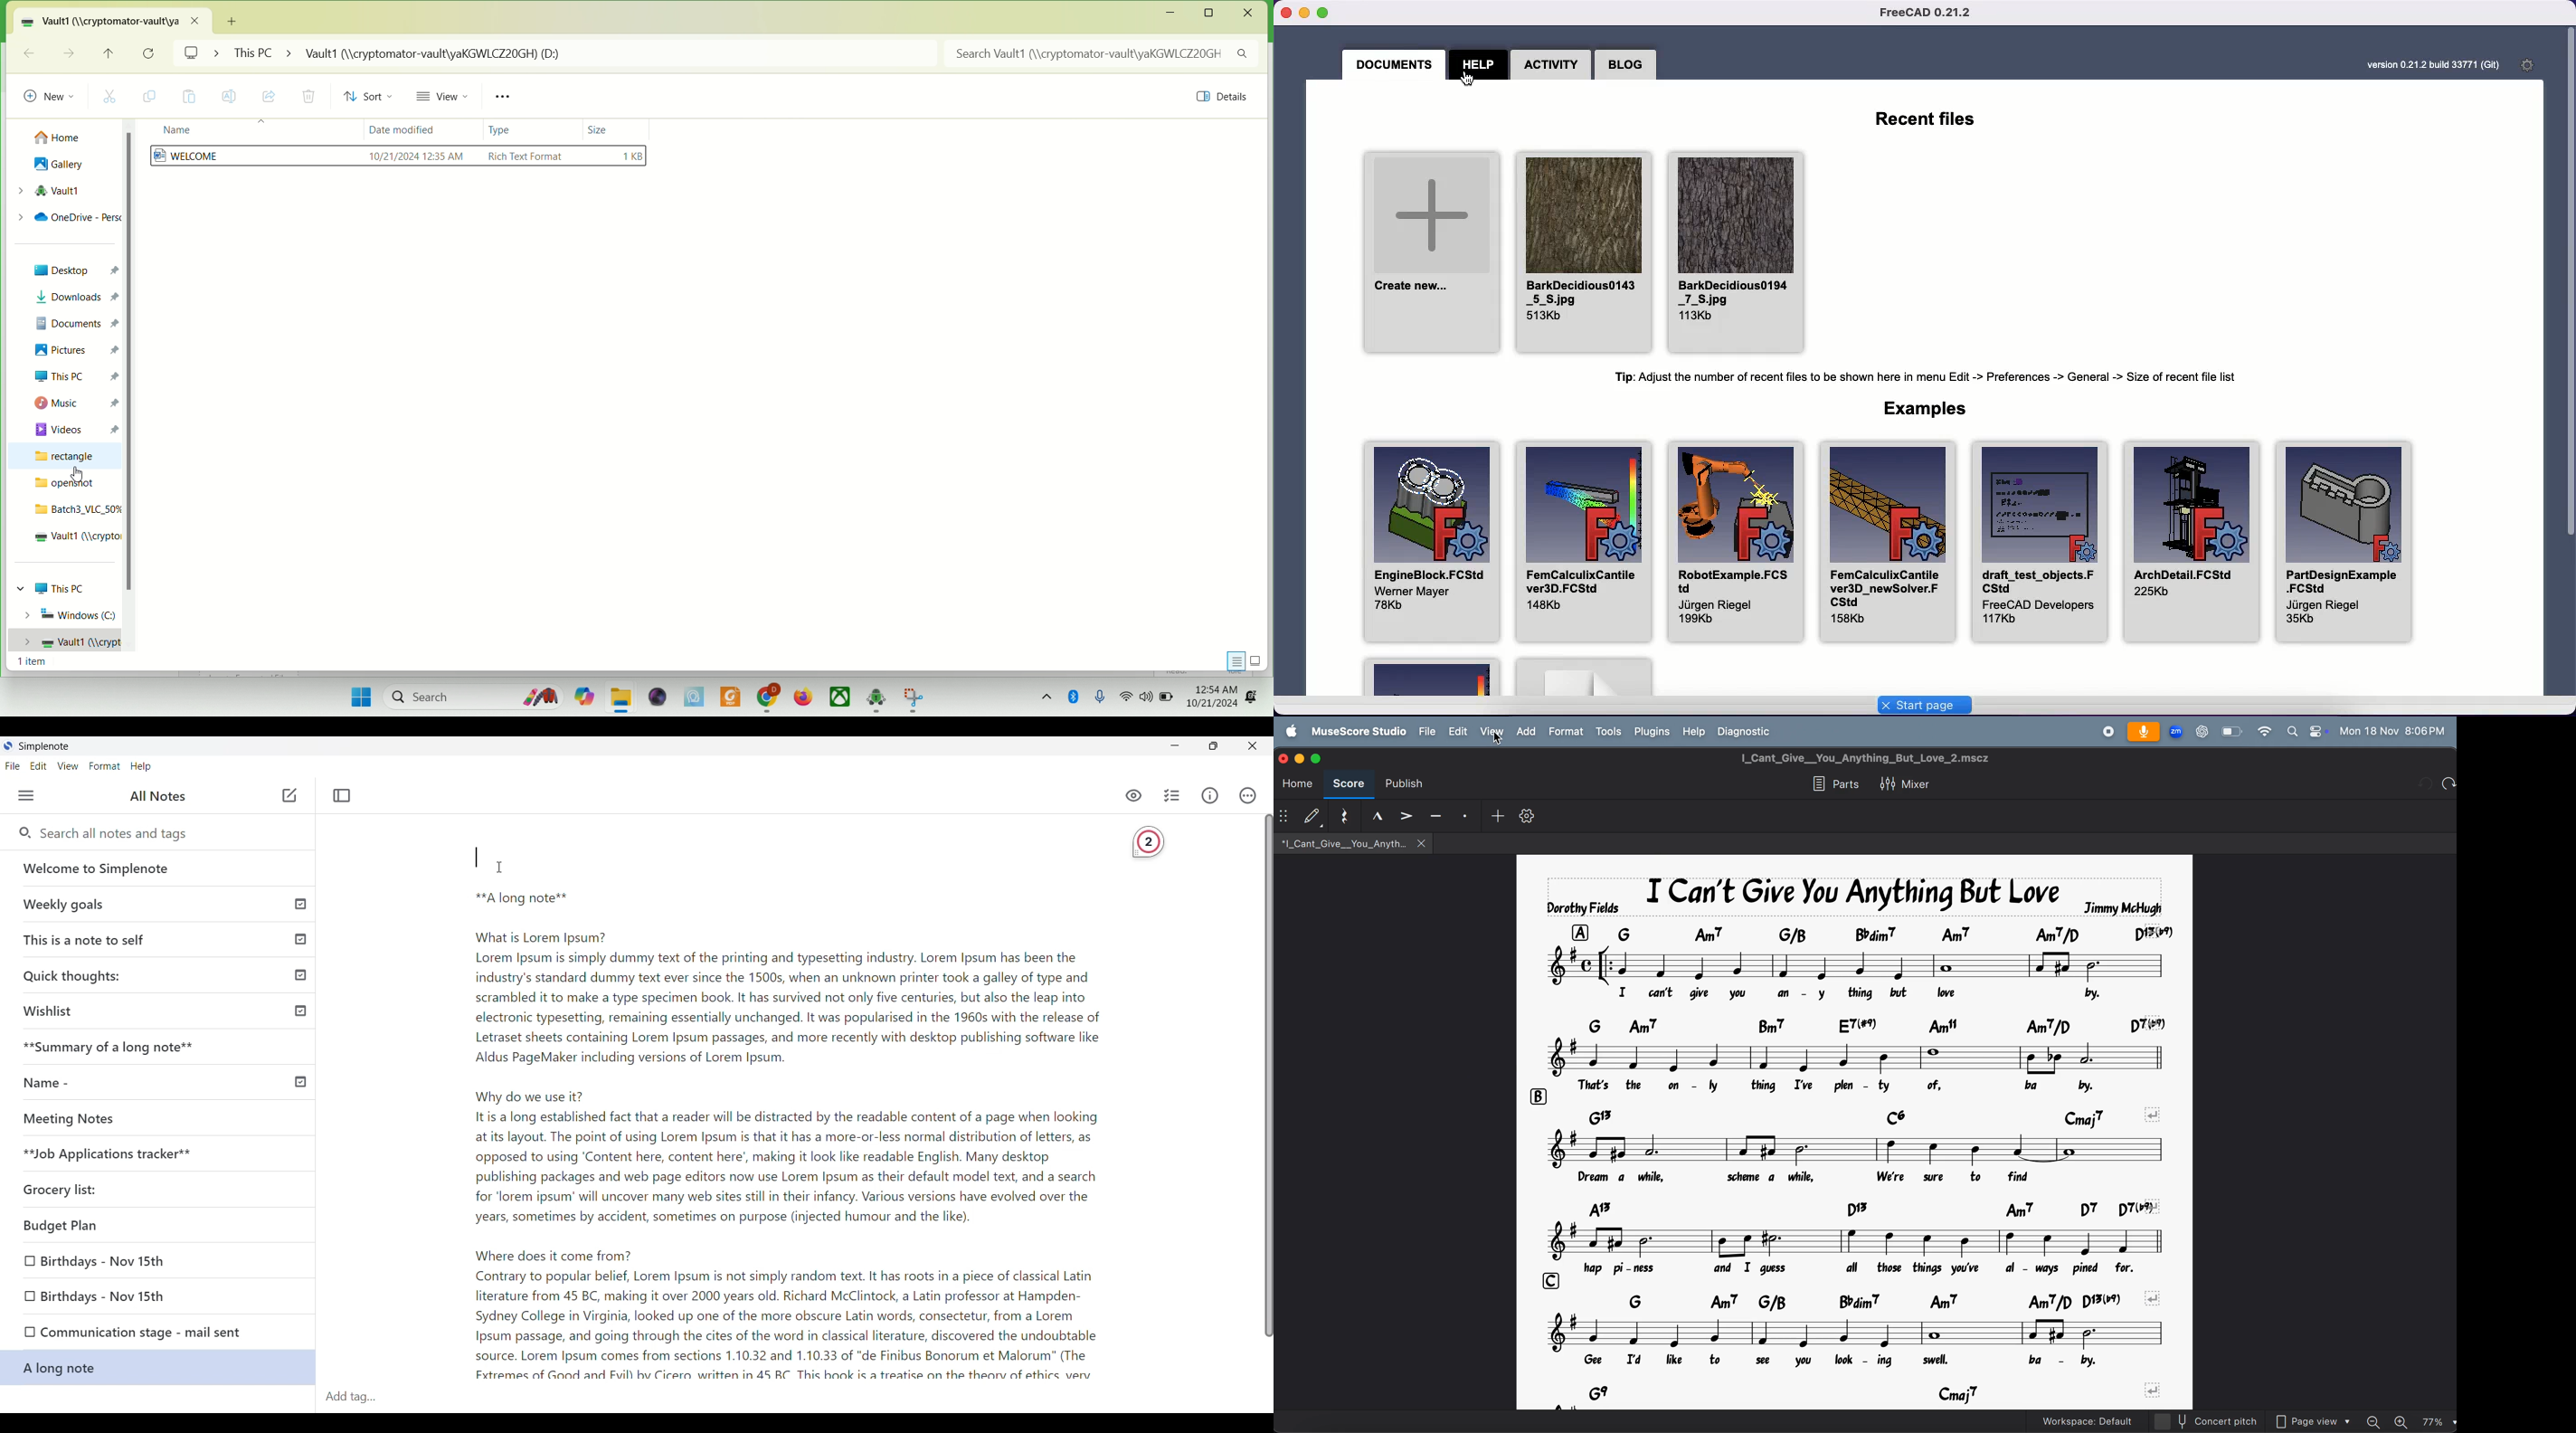  What do you see at coordinates (1301, 759) in the screenshot?
I see `minimize` at bounding box center [1301, 759].